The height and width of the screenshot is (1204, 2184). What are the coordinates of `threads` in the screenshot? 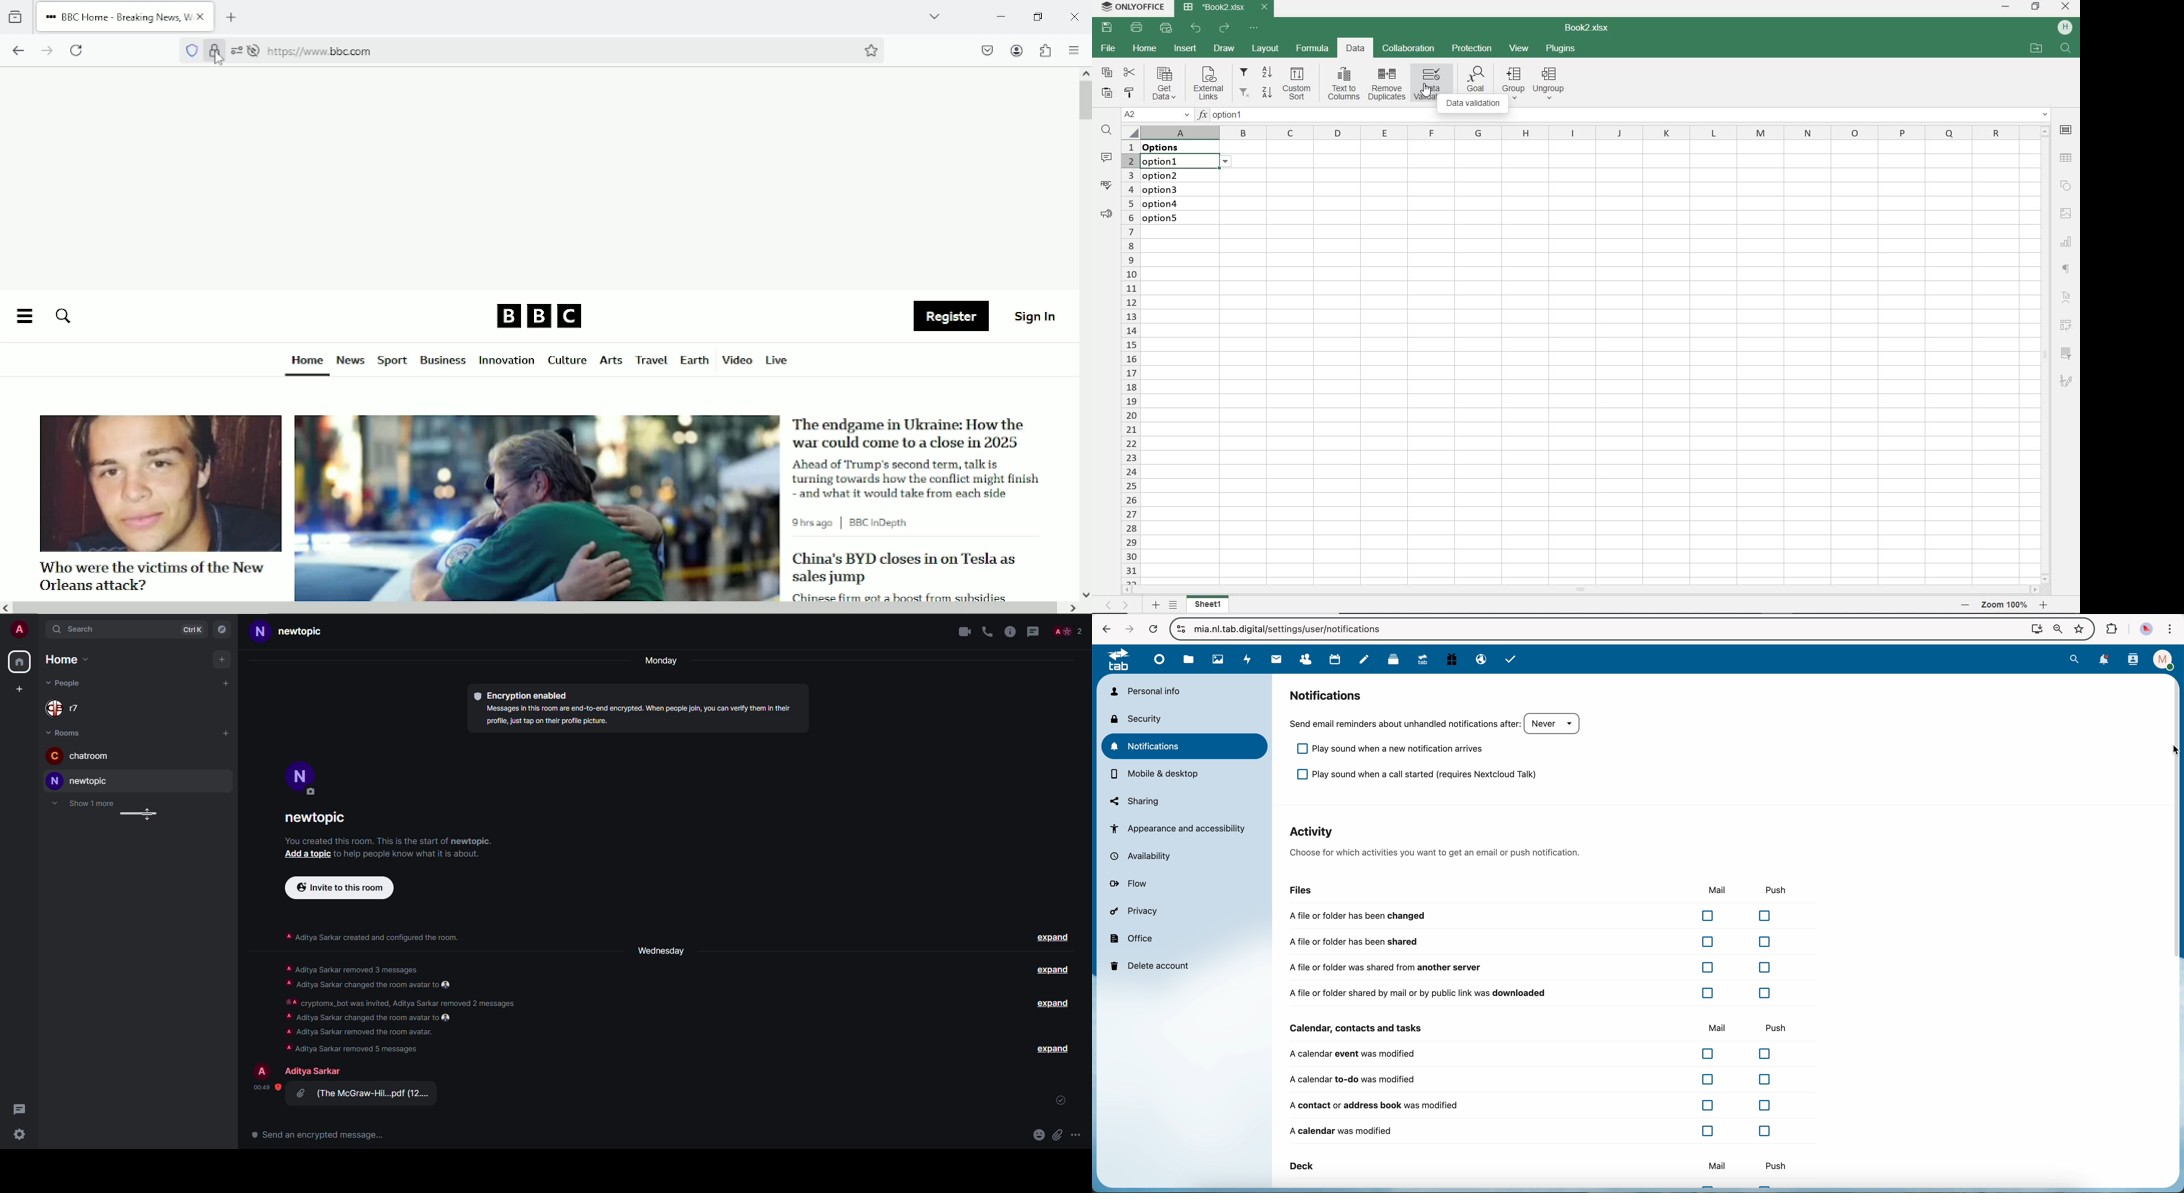 It's located at (18, 1108).